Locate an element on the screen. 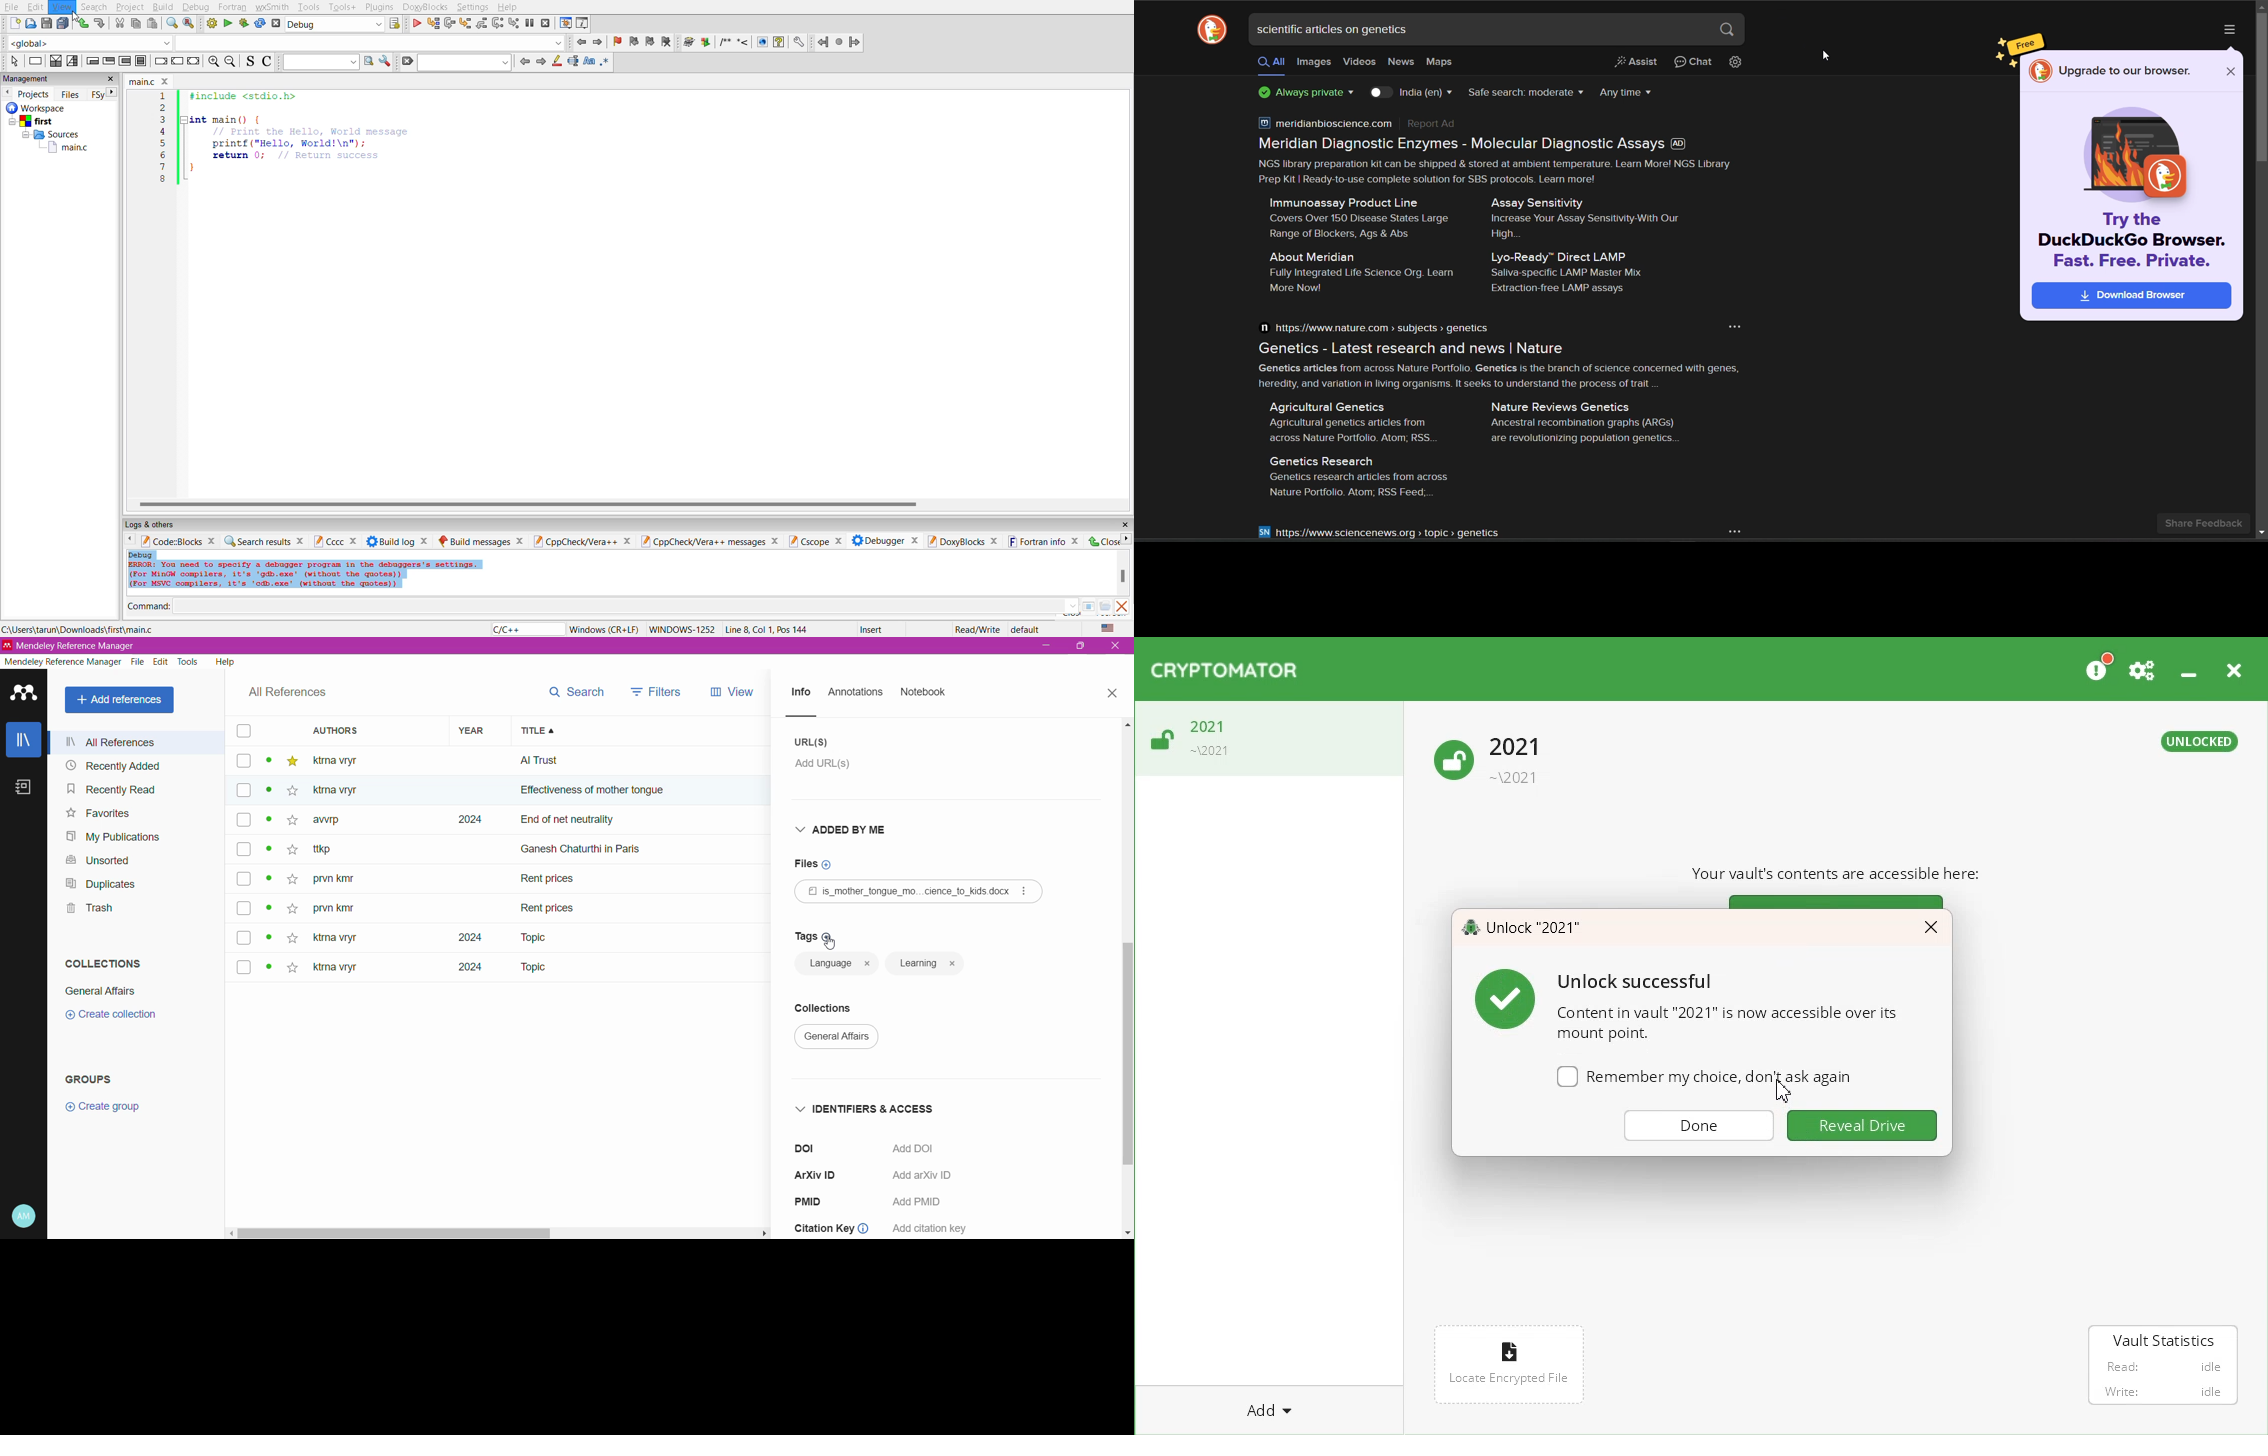 Image resolution: width=2268 pixels, height=1456 pixels. jump forward is located at coordinates (598, 42).